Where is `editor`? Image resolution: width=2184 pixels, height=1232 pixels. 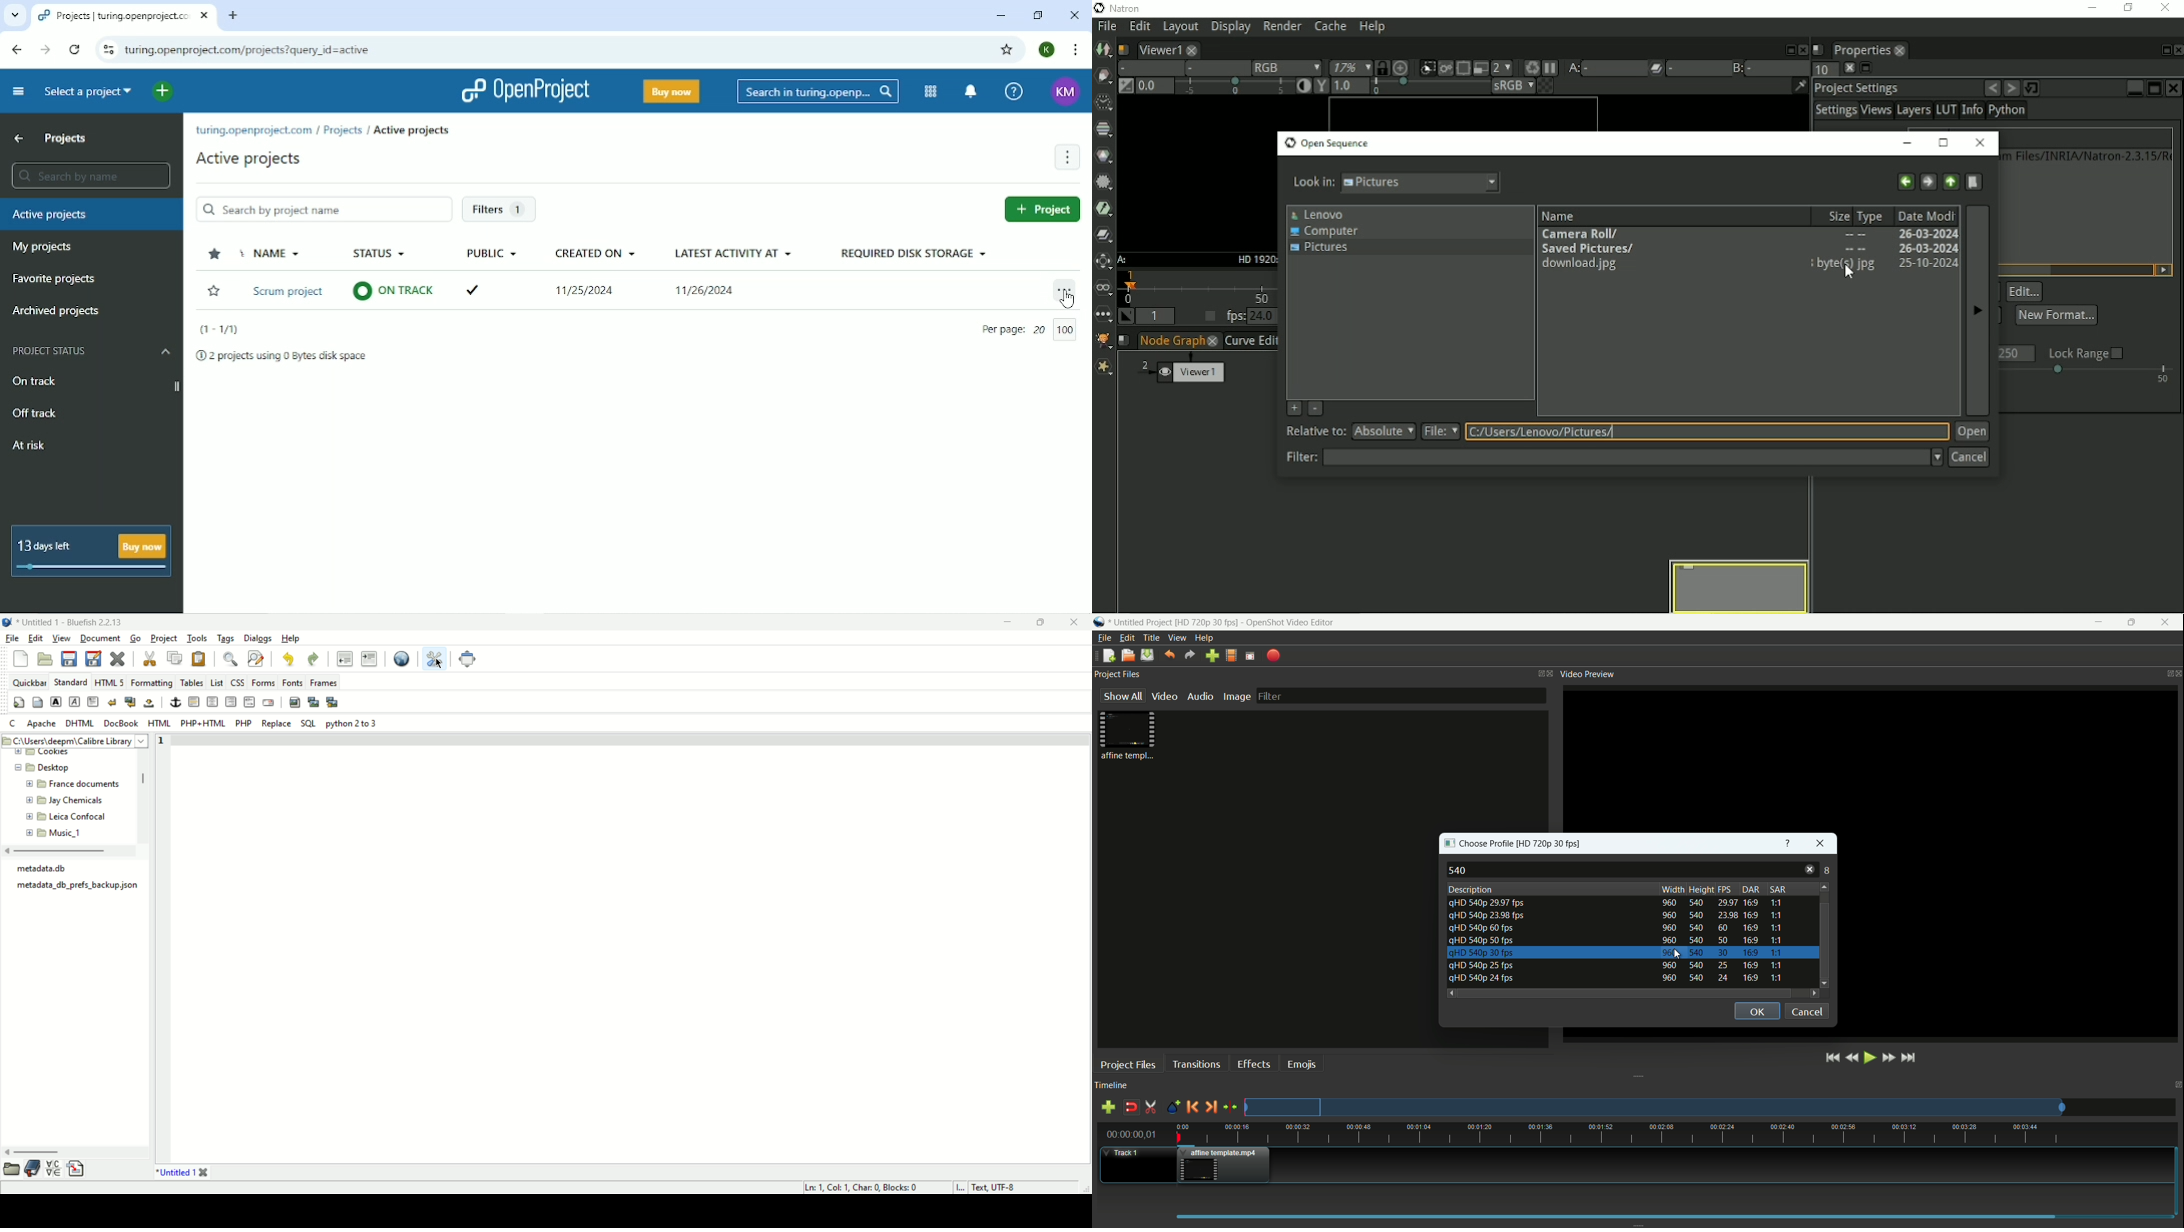 editor is located at coordinates (631, 953).